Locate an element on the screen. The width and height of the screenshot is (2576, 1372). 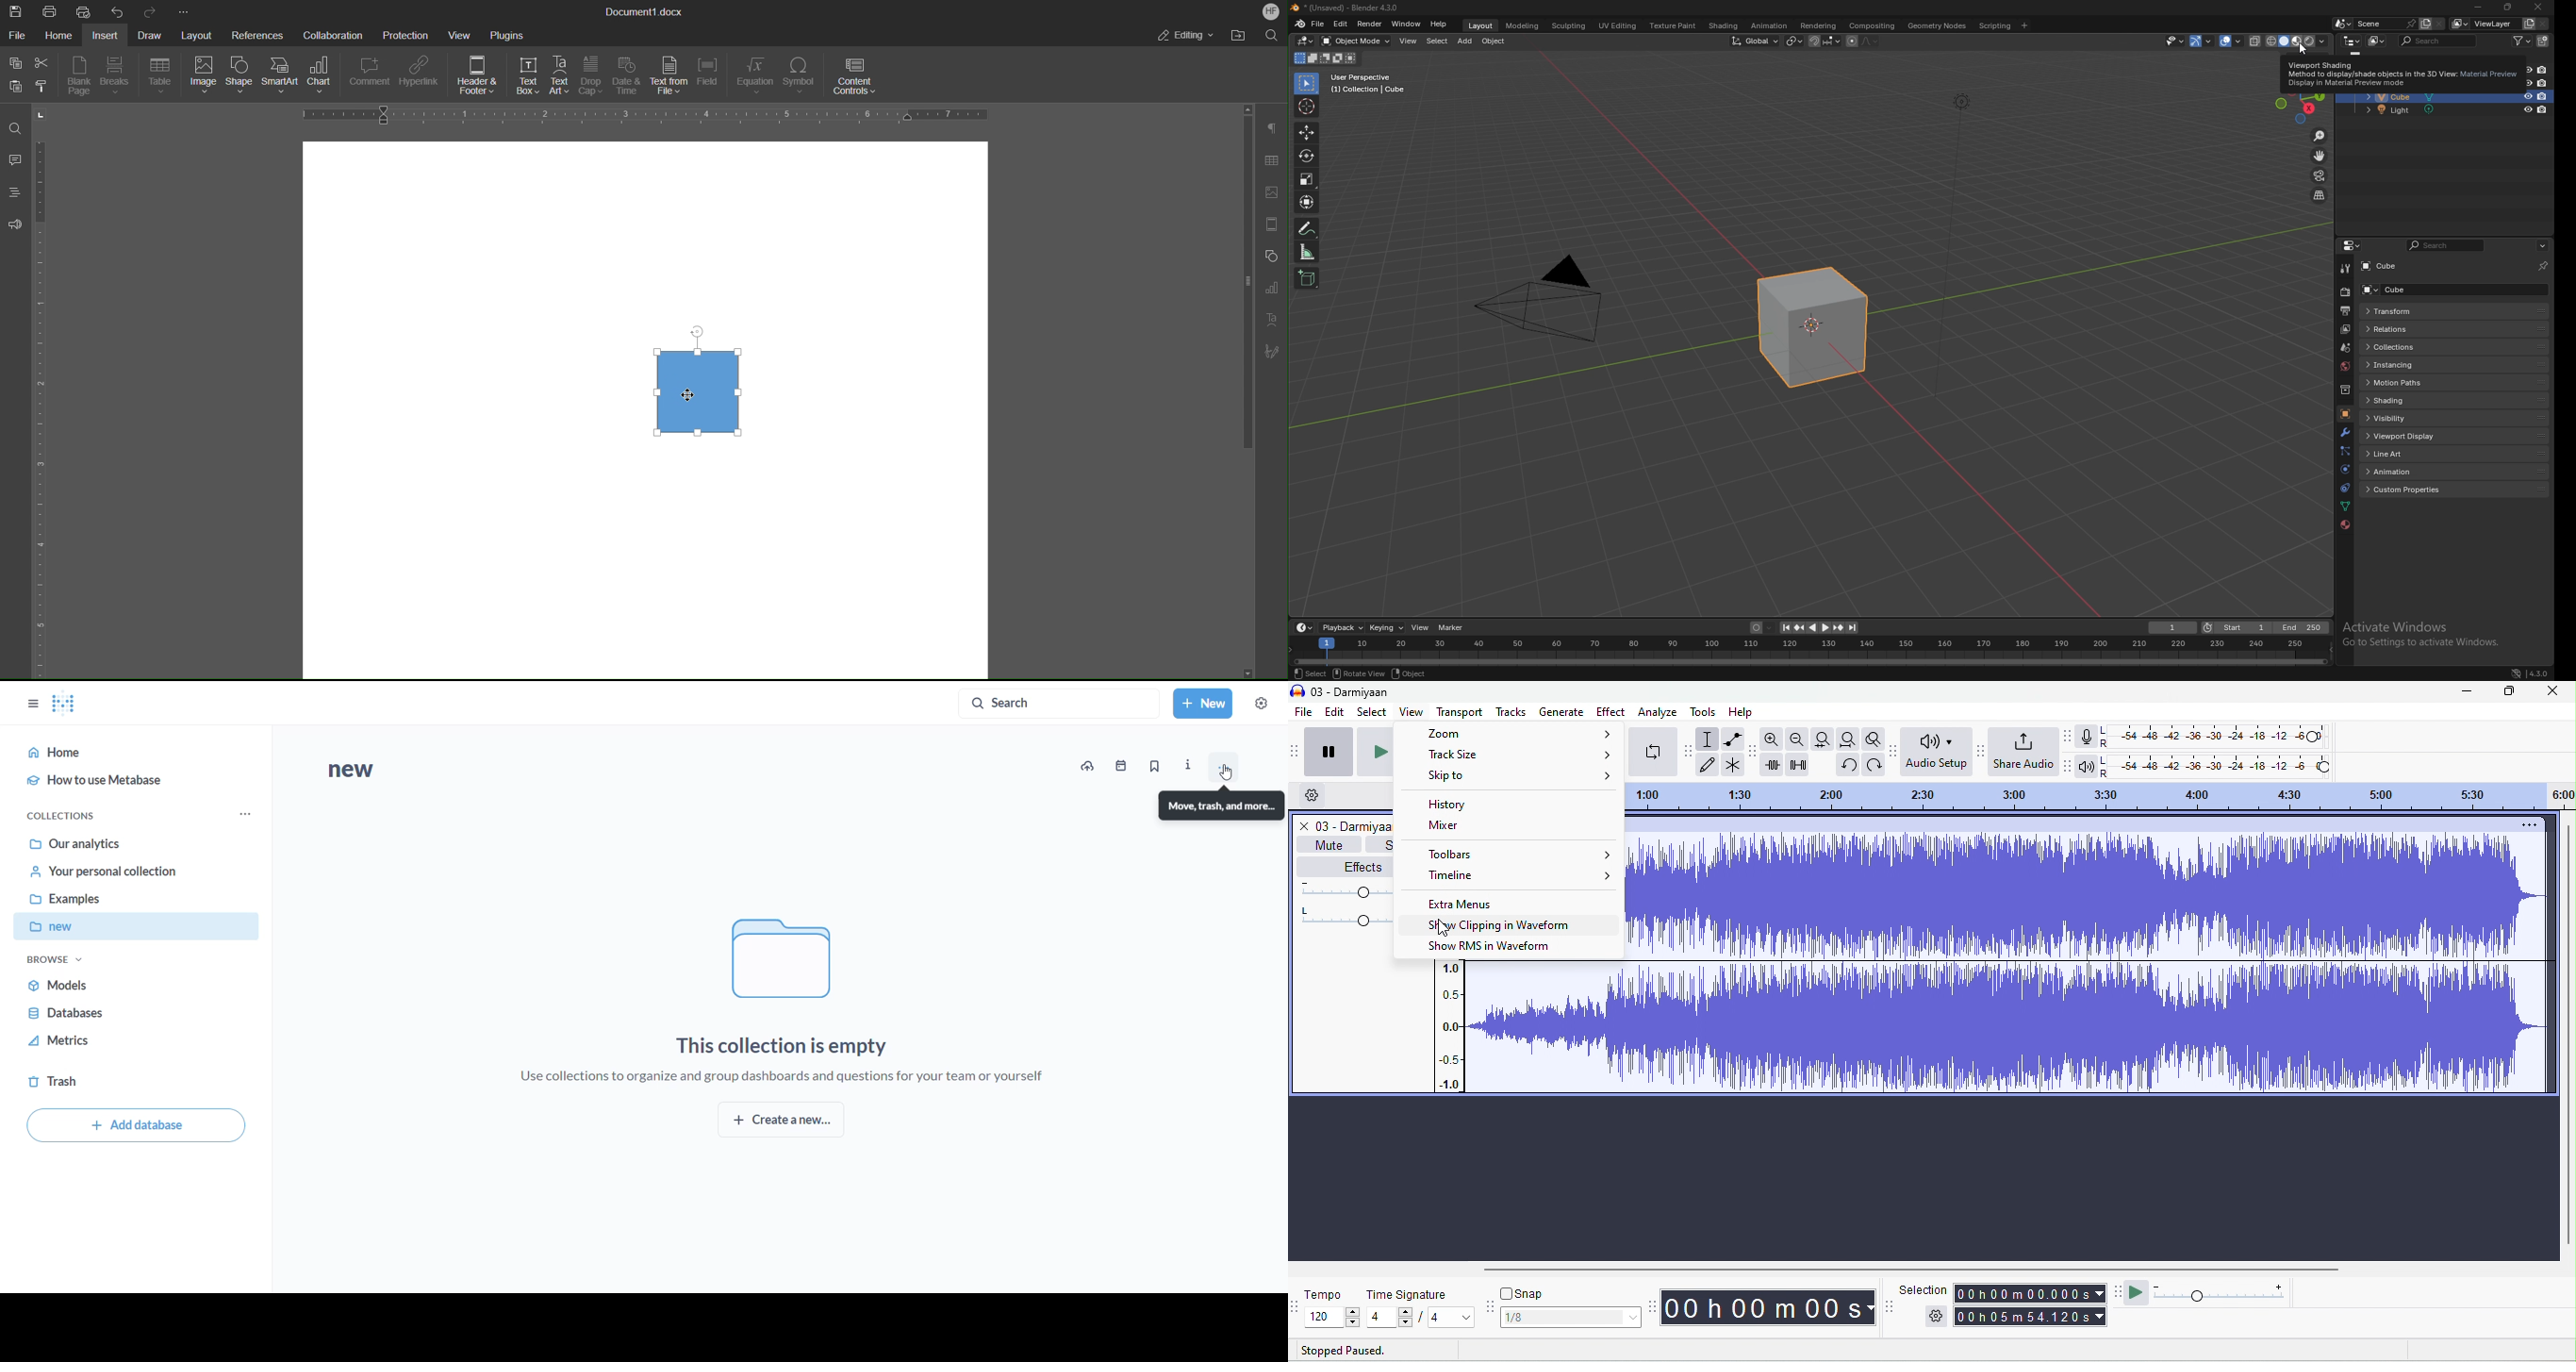
bookmark is located at coordinates (1156, 766).